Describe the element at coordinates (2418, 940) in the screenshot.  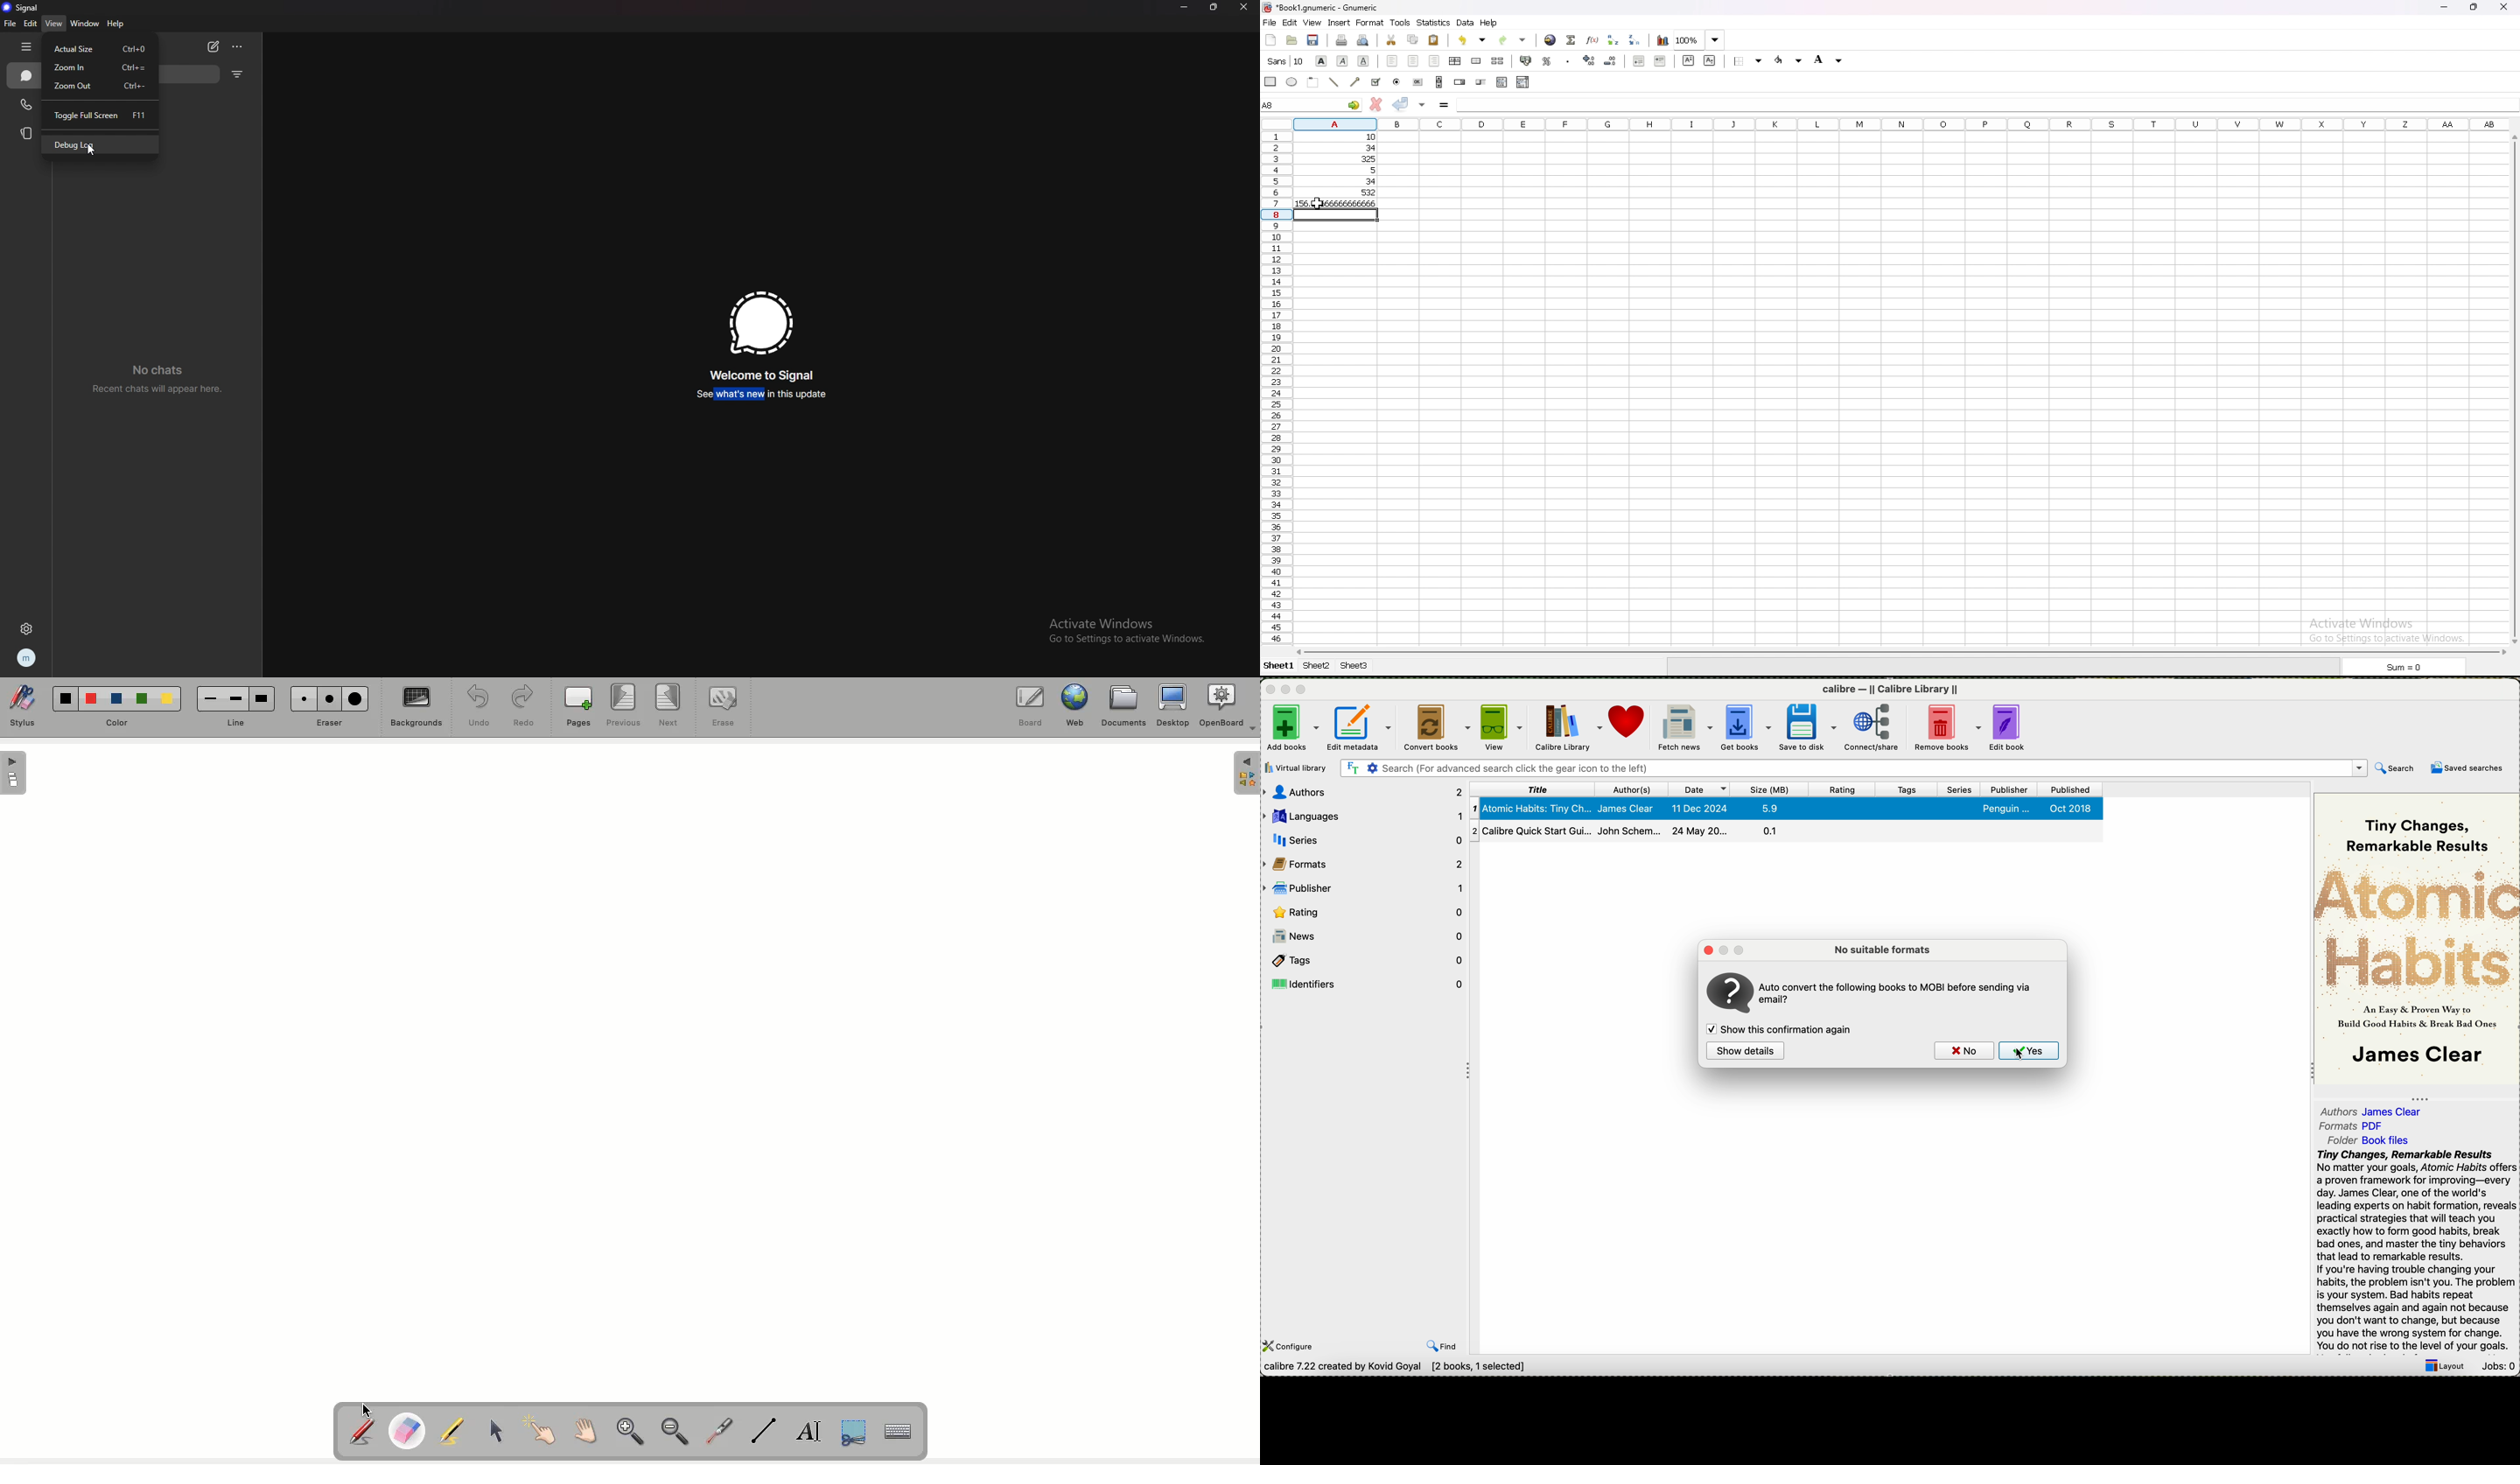
I see `book cover` at that location.